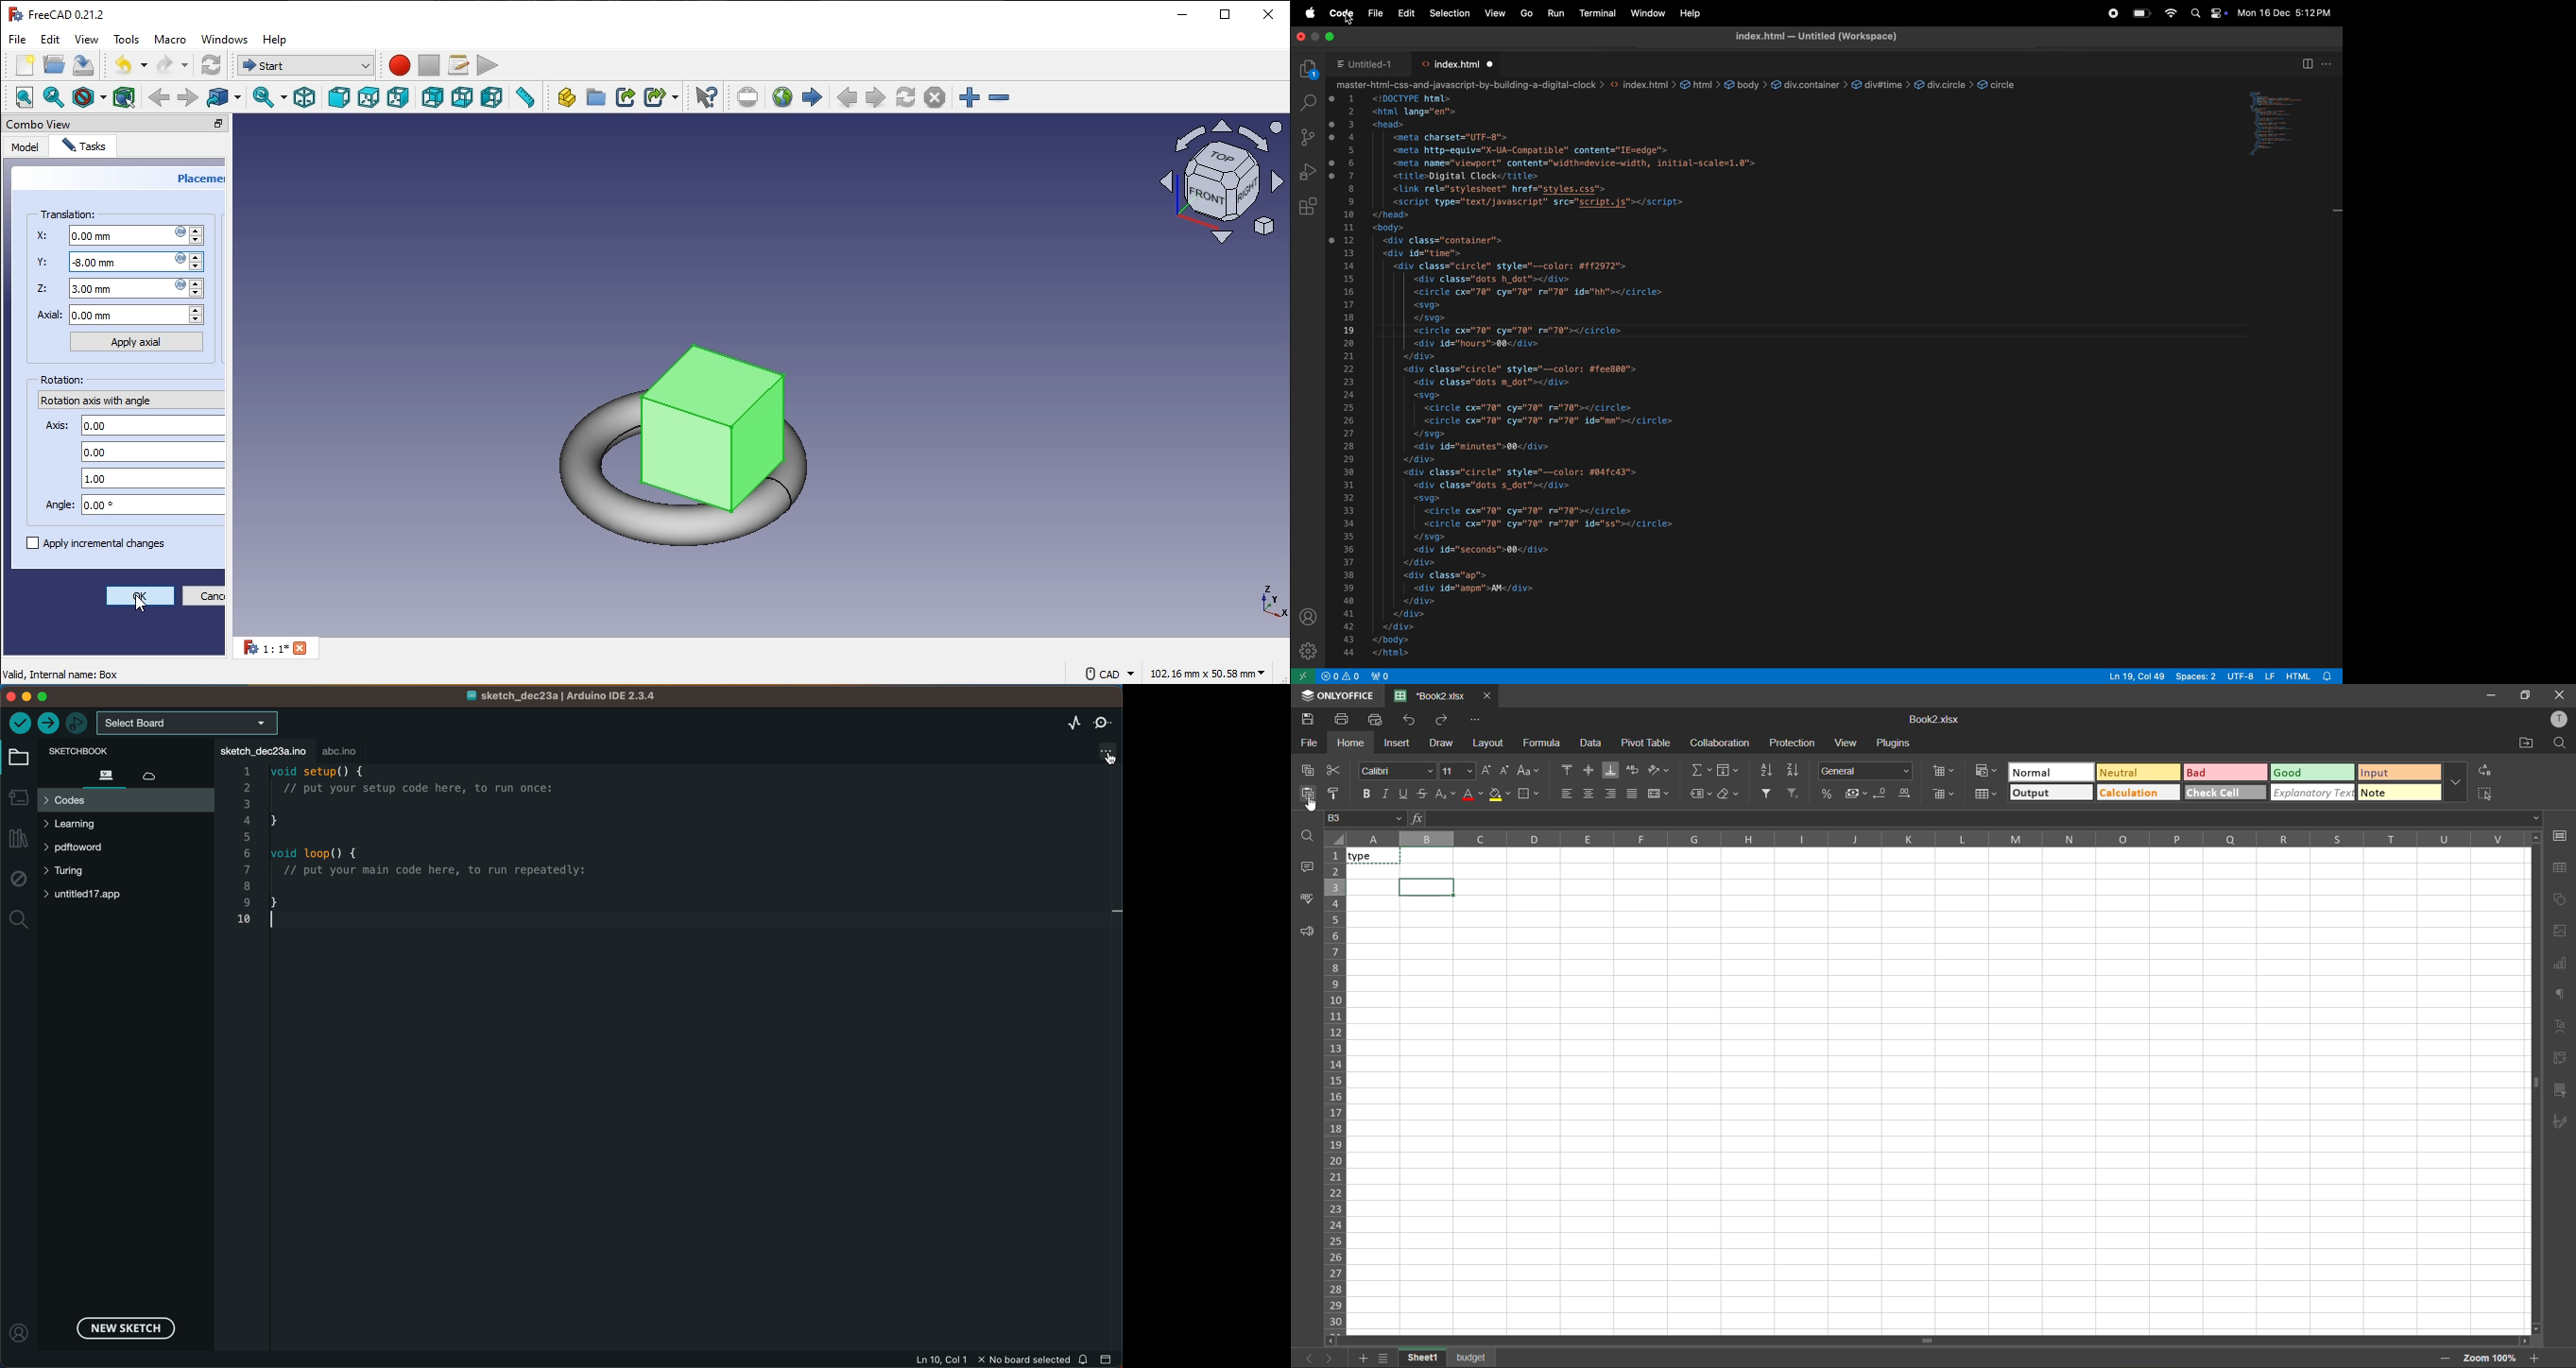  What do you see at coordinates (2312, 772) in the screenshot?
I see `good` at bounding box center [2312, 772].